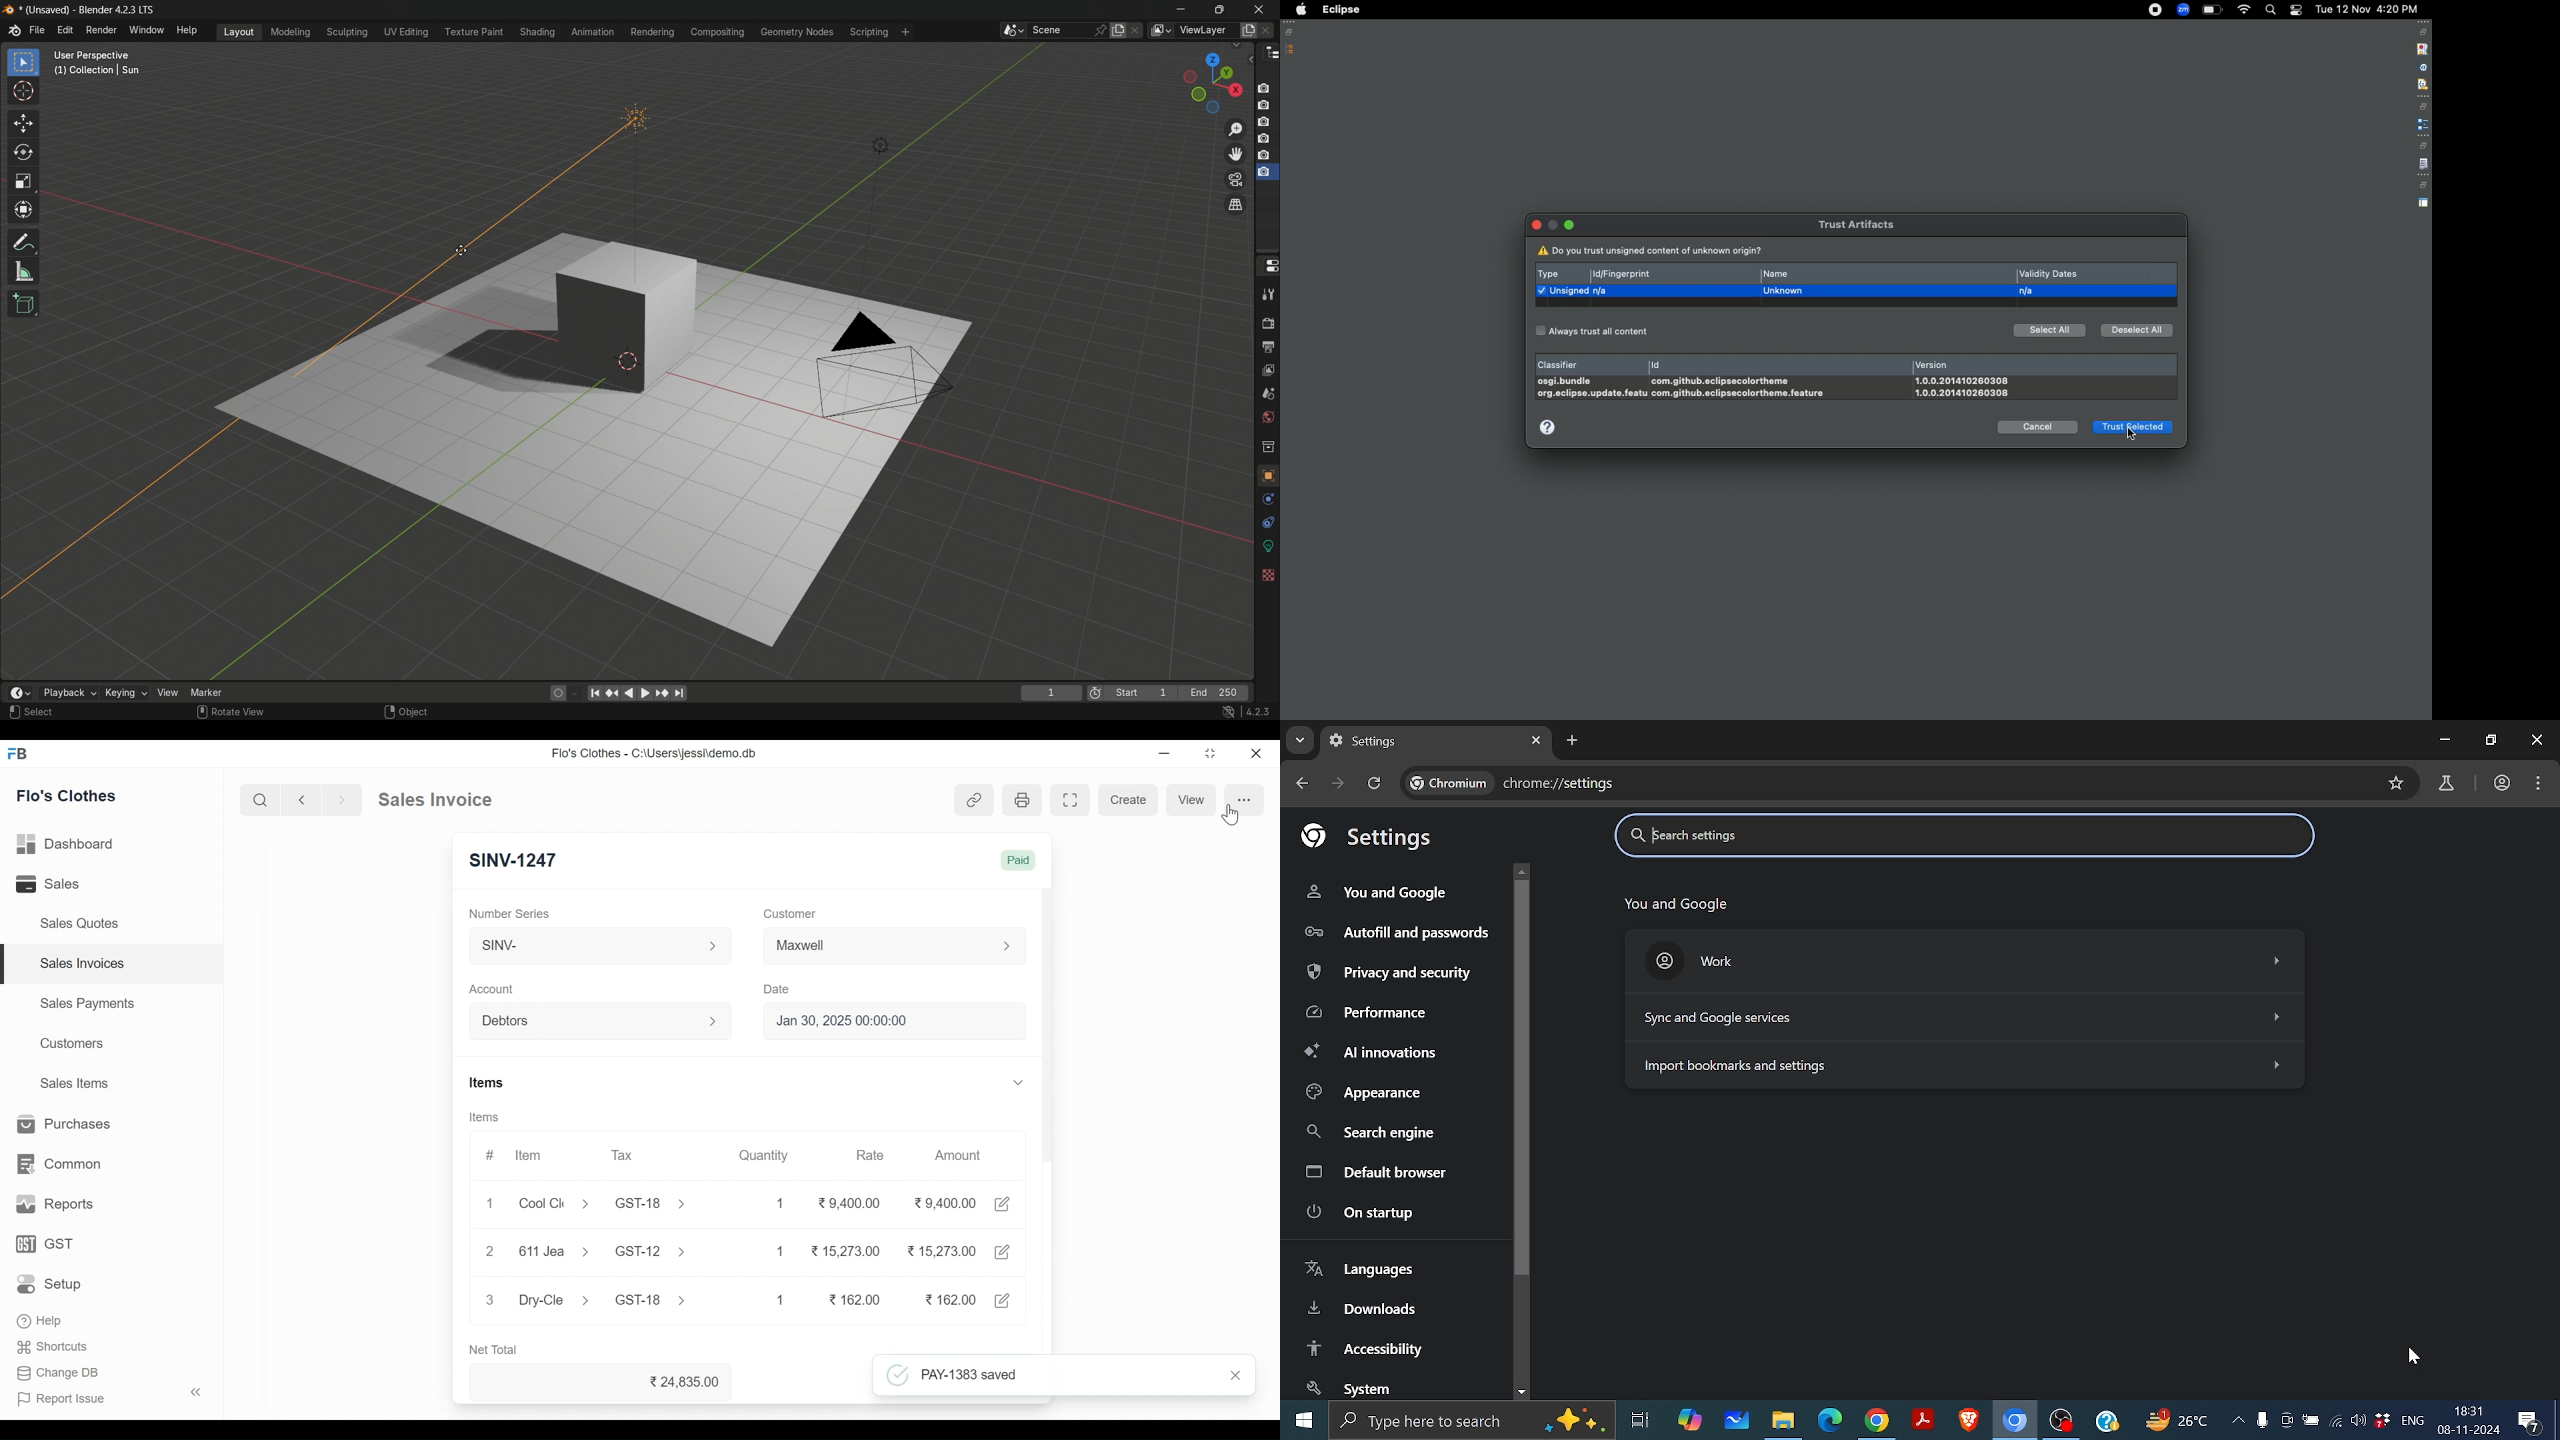  Describe the element at coordinates (1267, 522) in the screenshot. I see `constraints` at that location.